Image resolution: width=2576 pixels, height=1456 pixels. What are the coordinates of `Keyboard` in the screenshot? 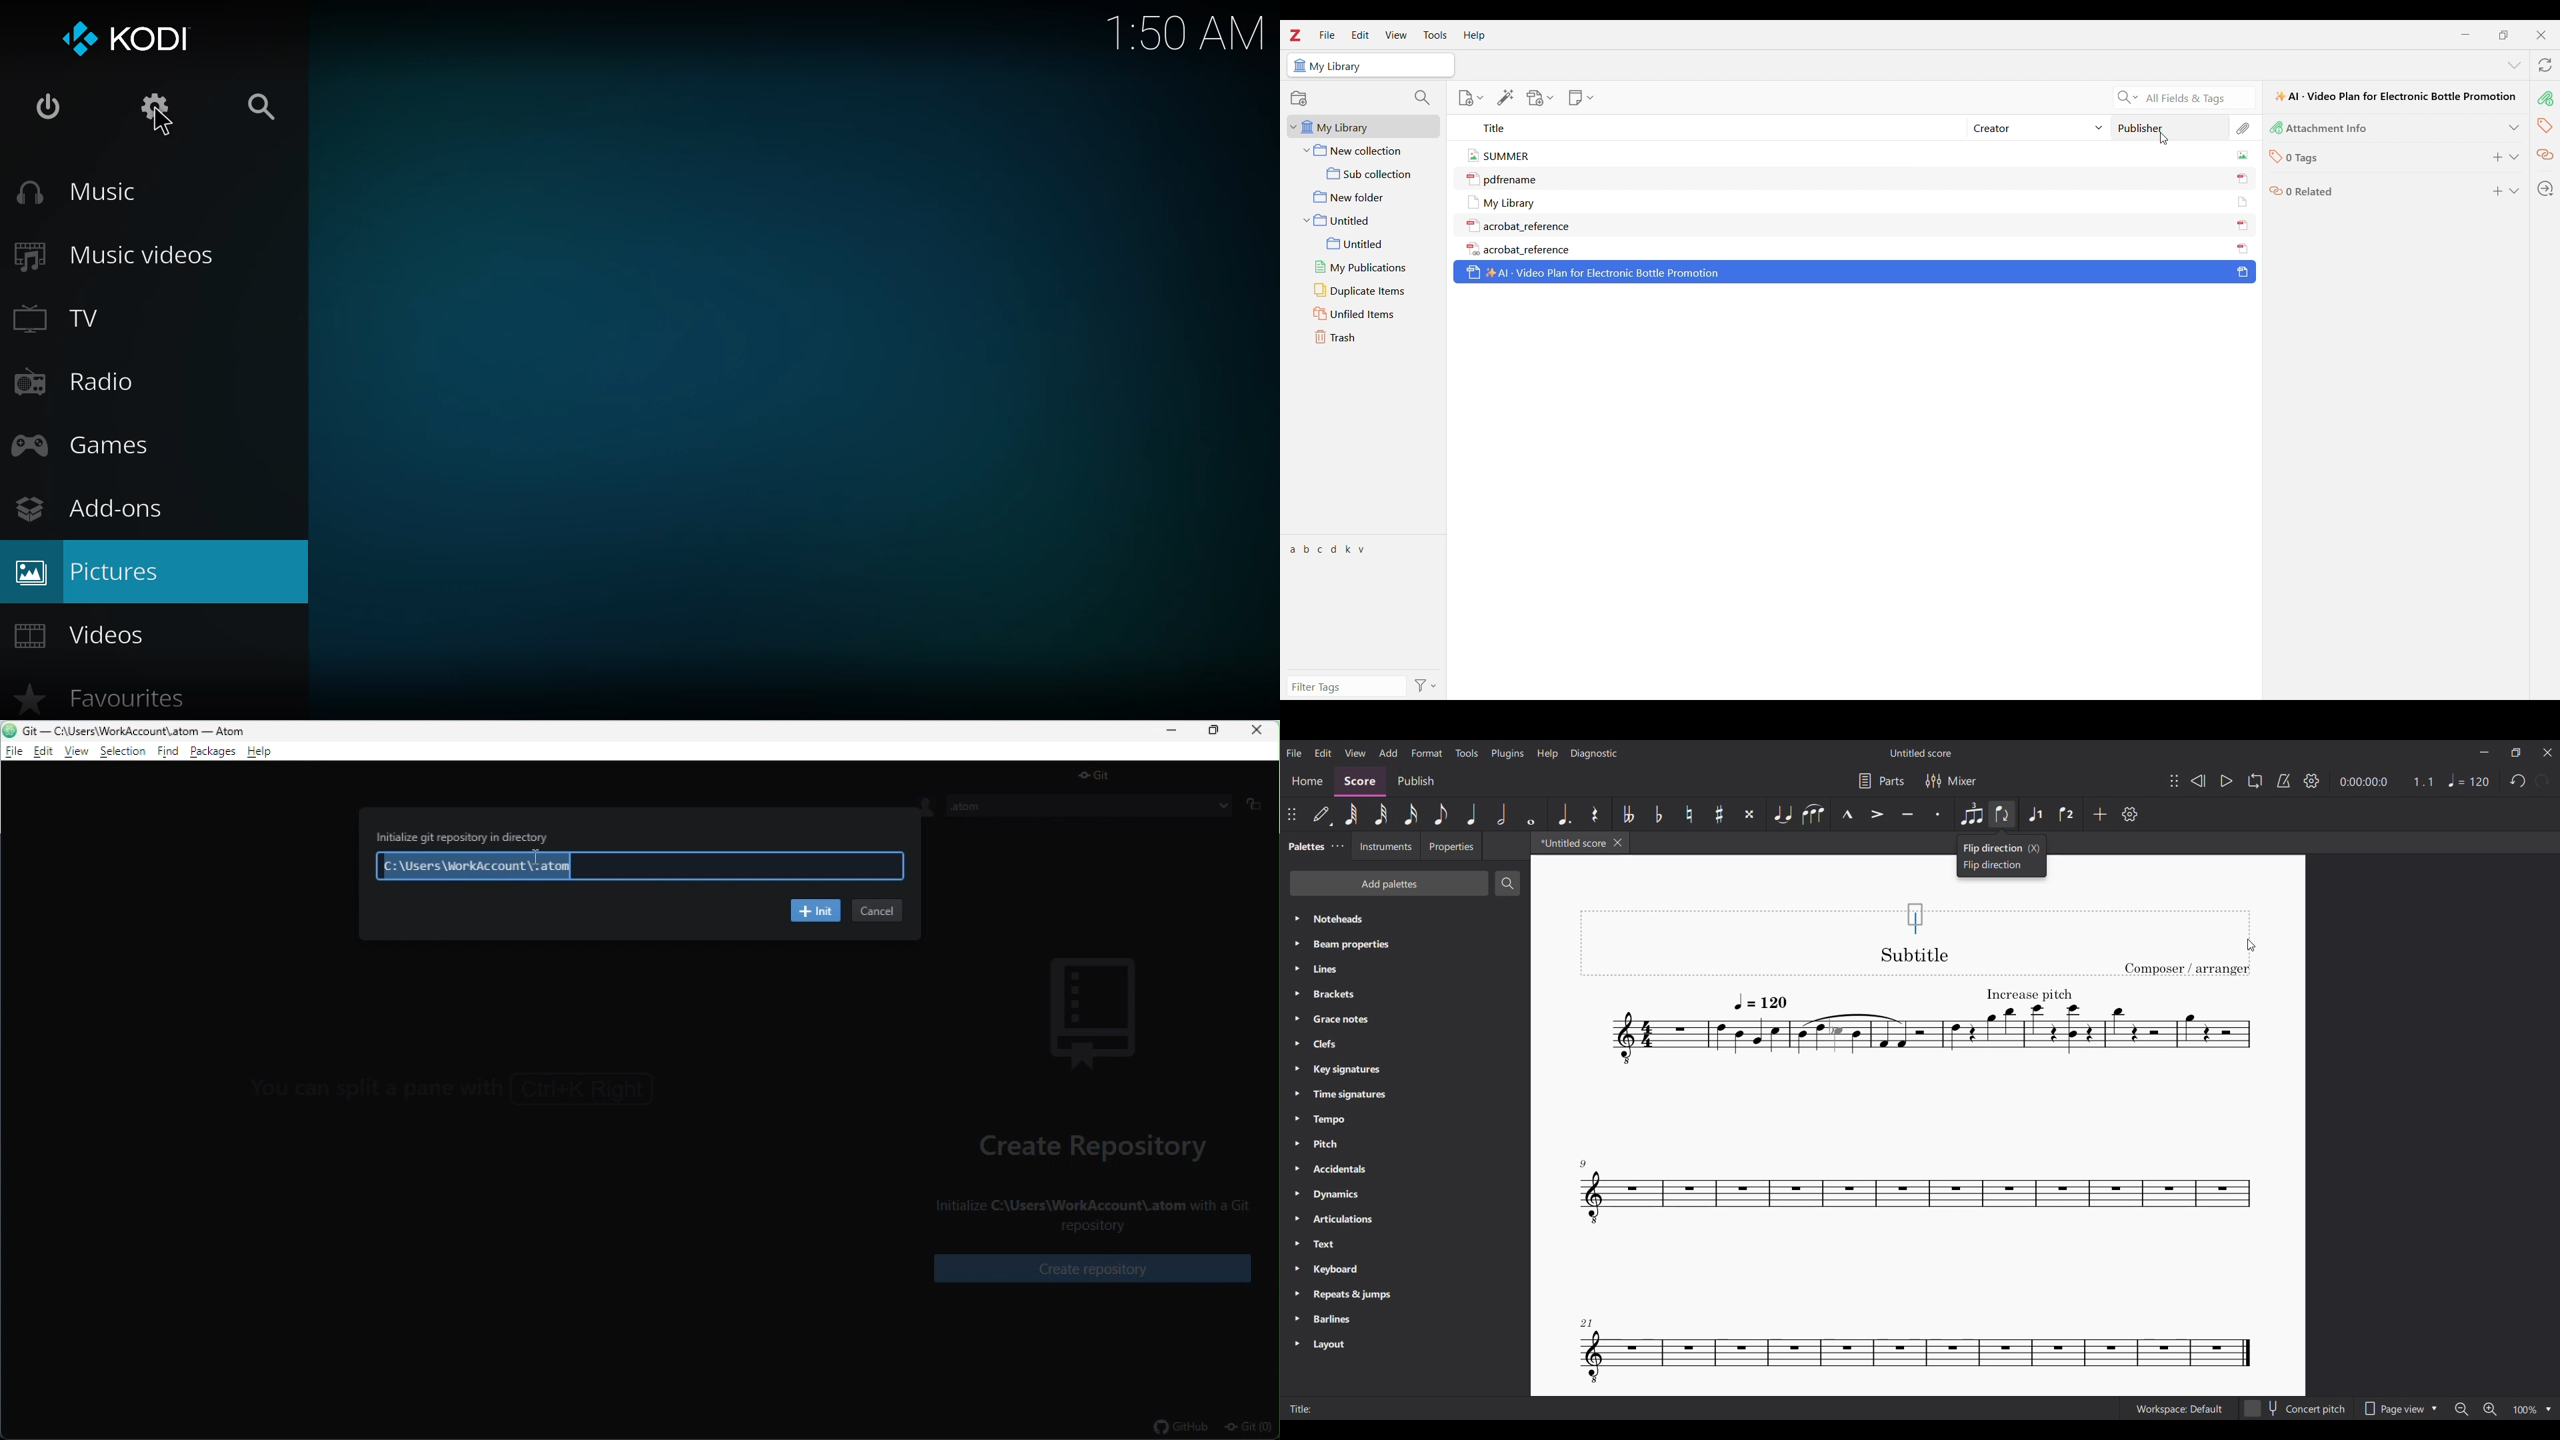 It's located at (1405, 1269).